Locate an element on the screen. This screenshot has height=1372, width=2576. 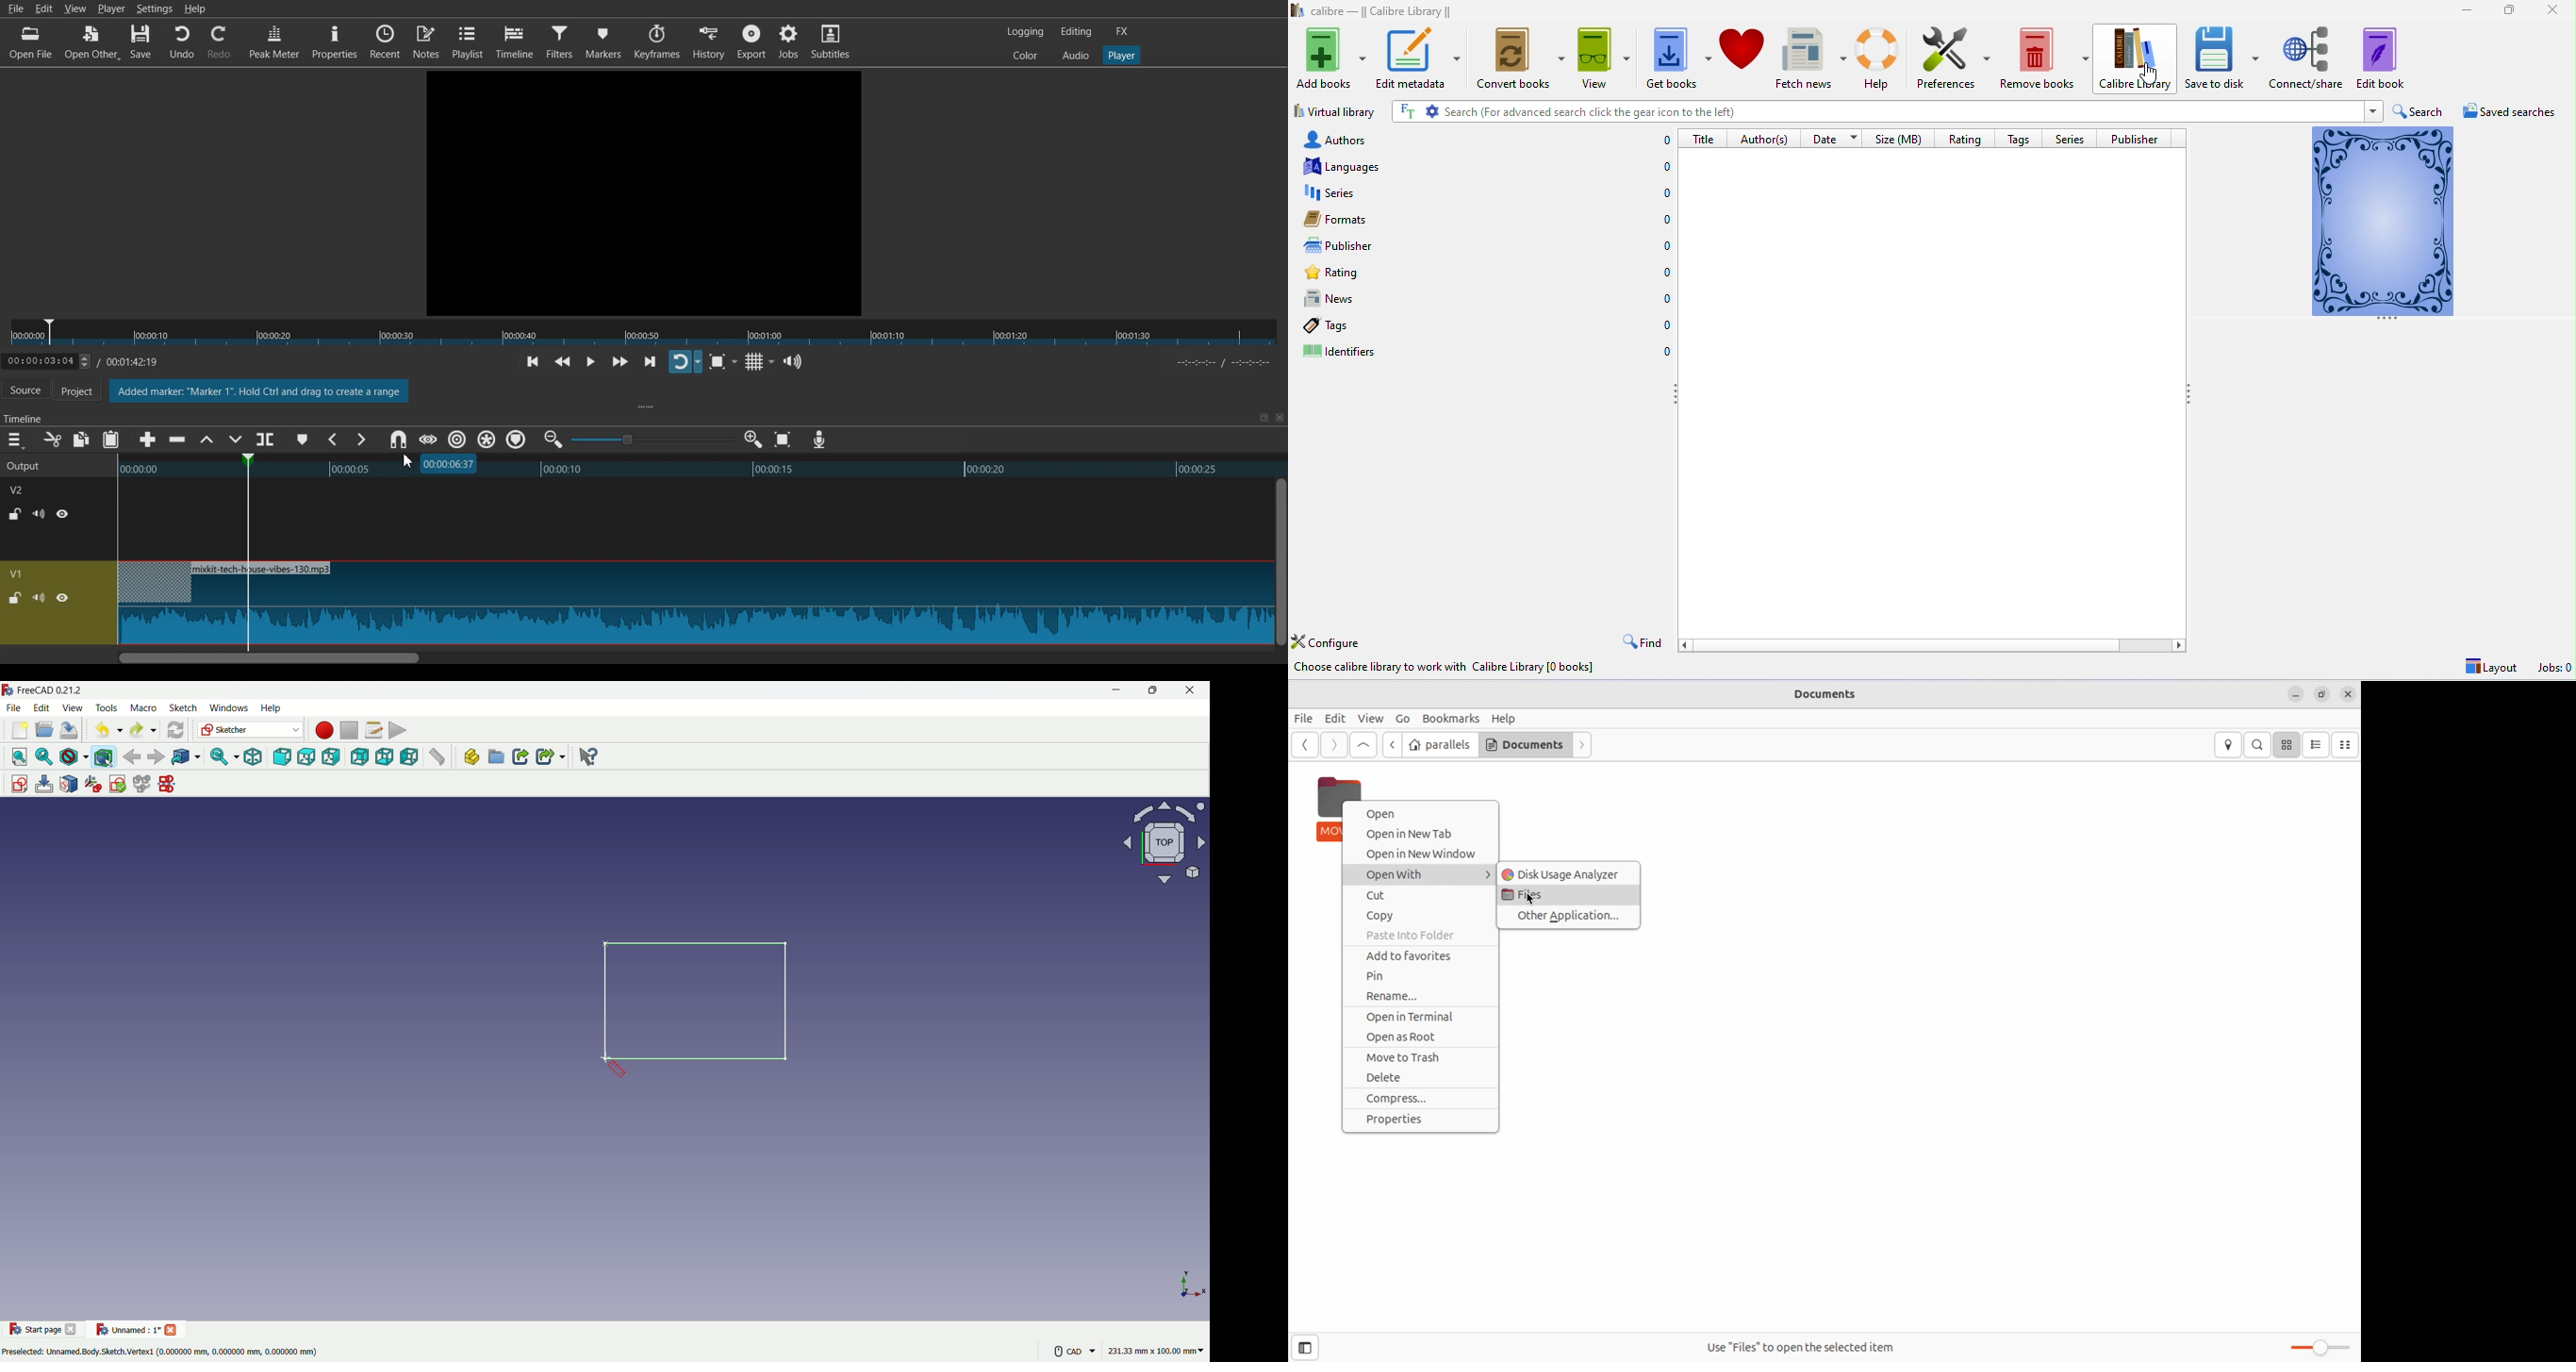
Open is located at coordinates (1422, 813).